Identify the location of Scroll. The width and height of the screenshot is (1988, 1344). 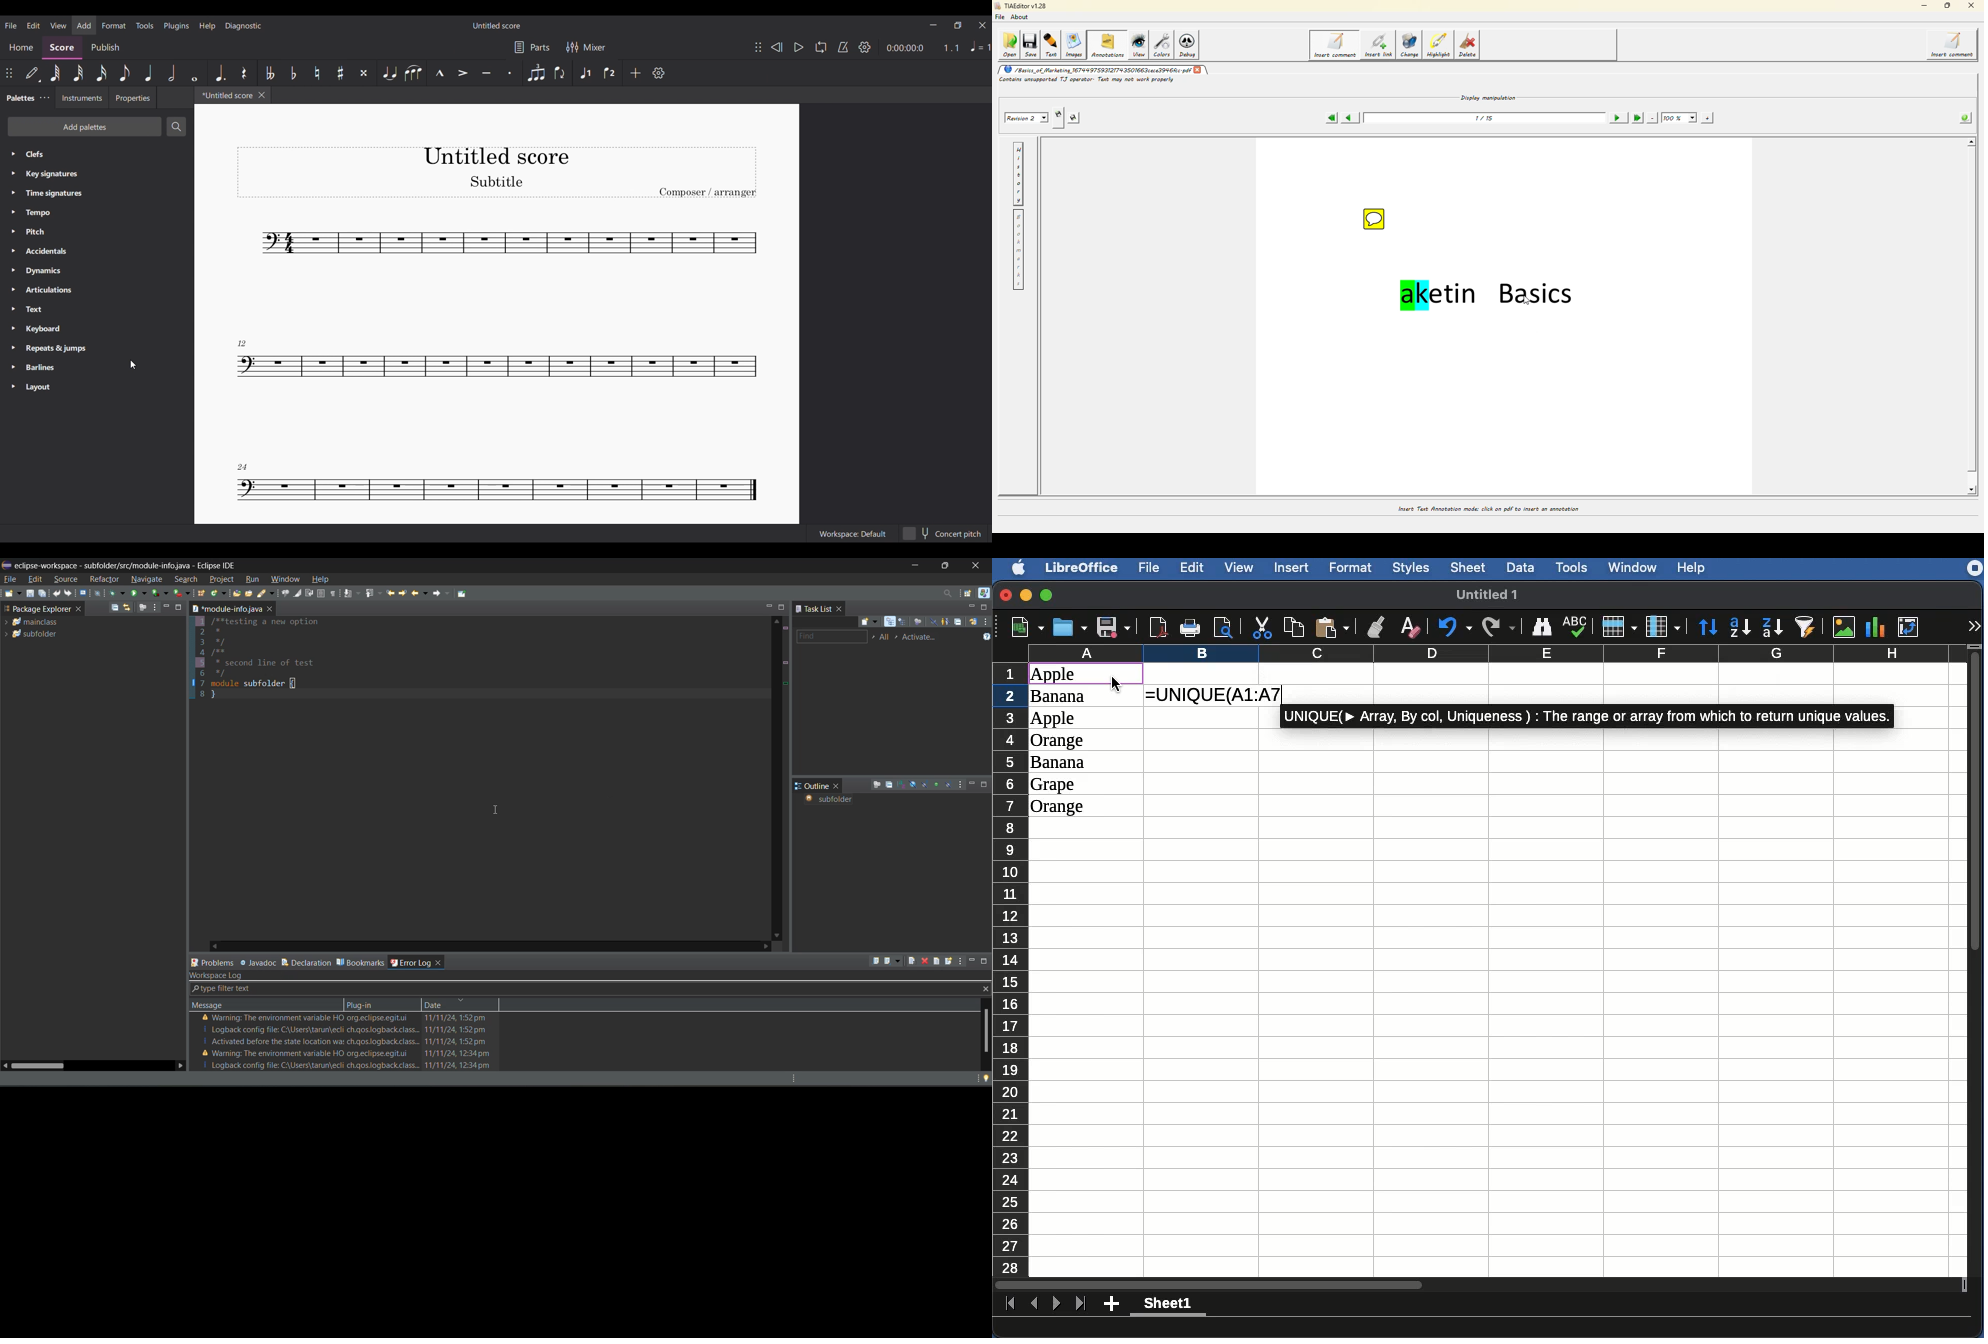
(1478, 1285).